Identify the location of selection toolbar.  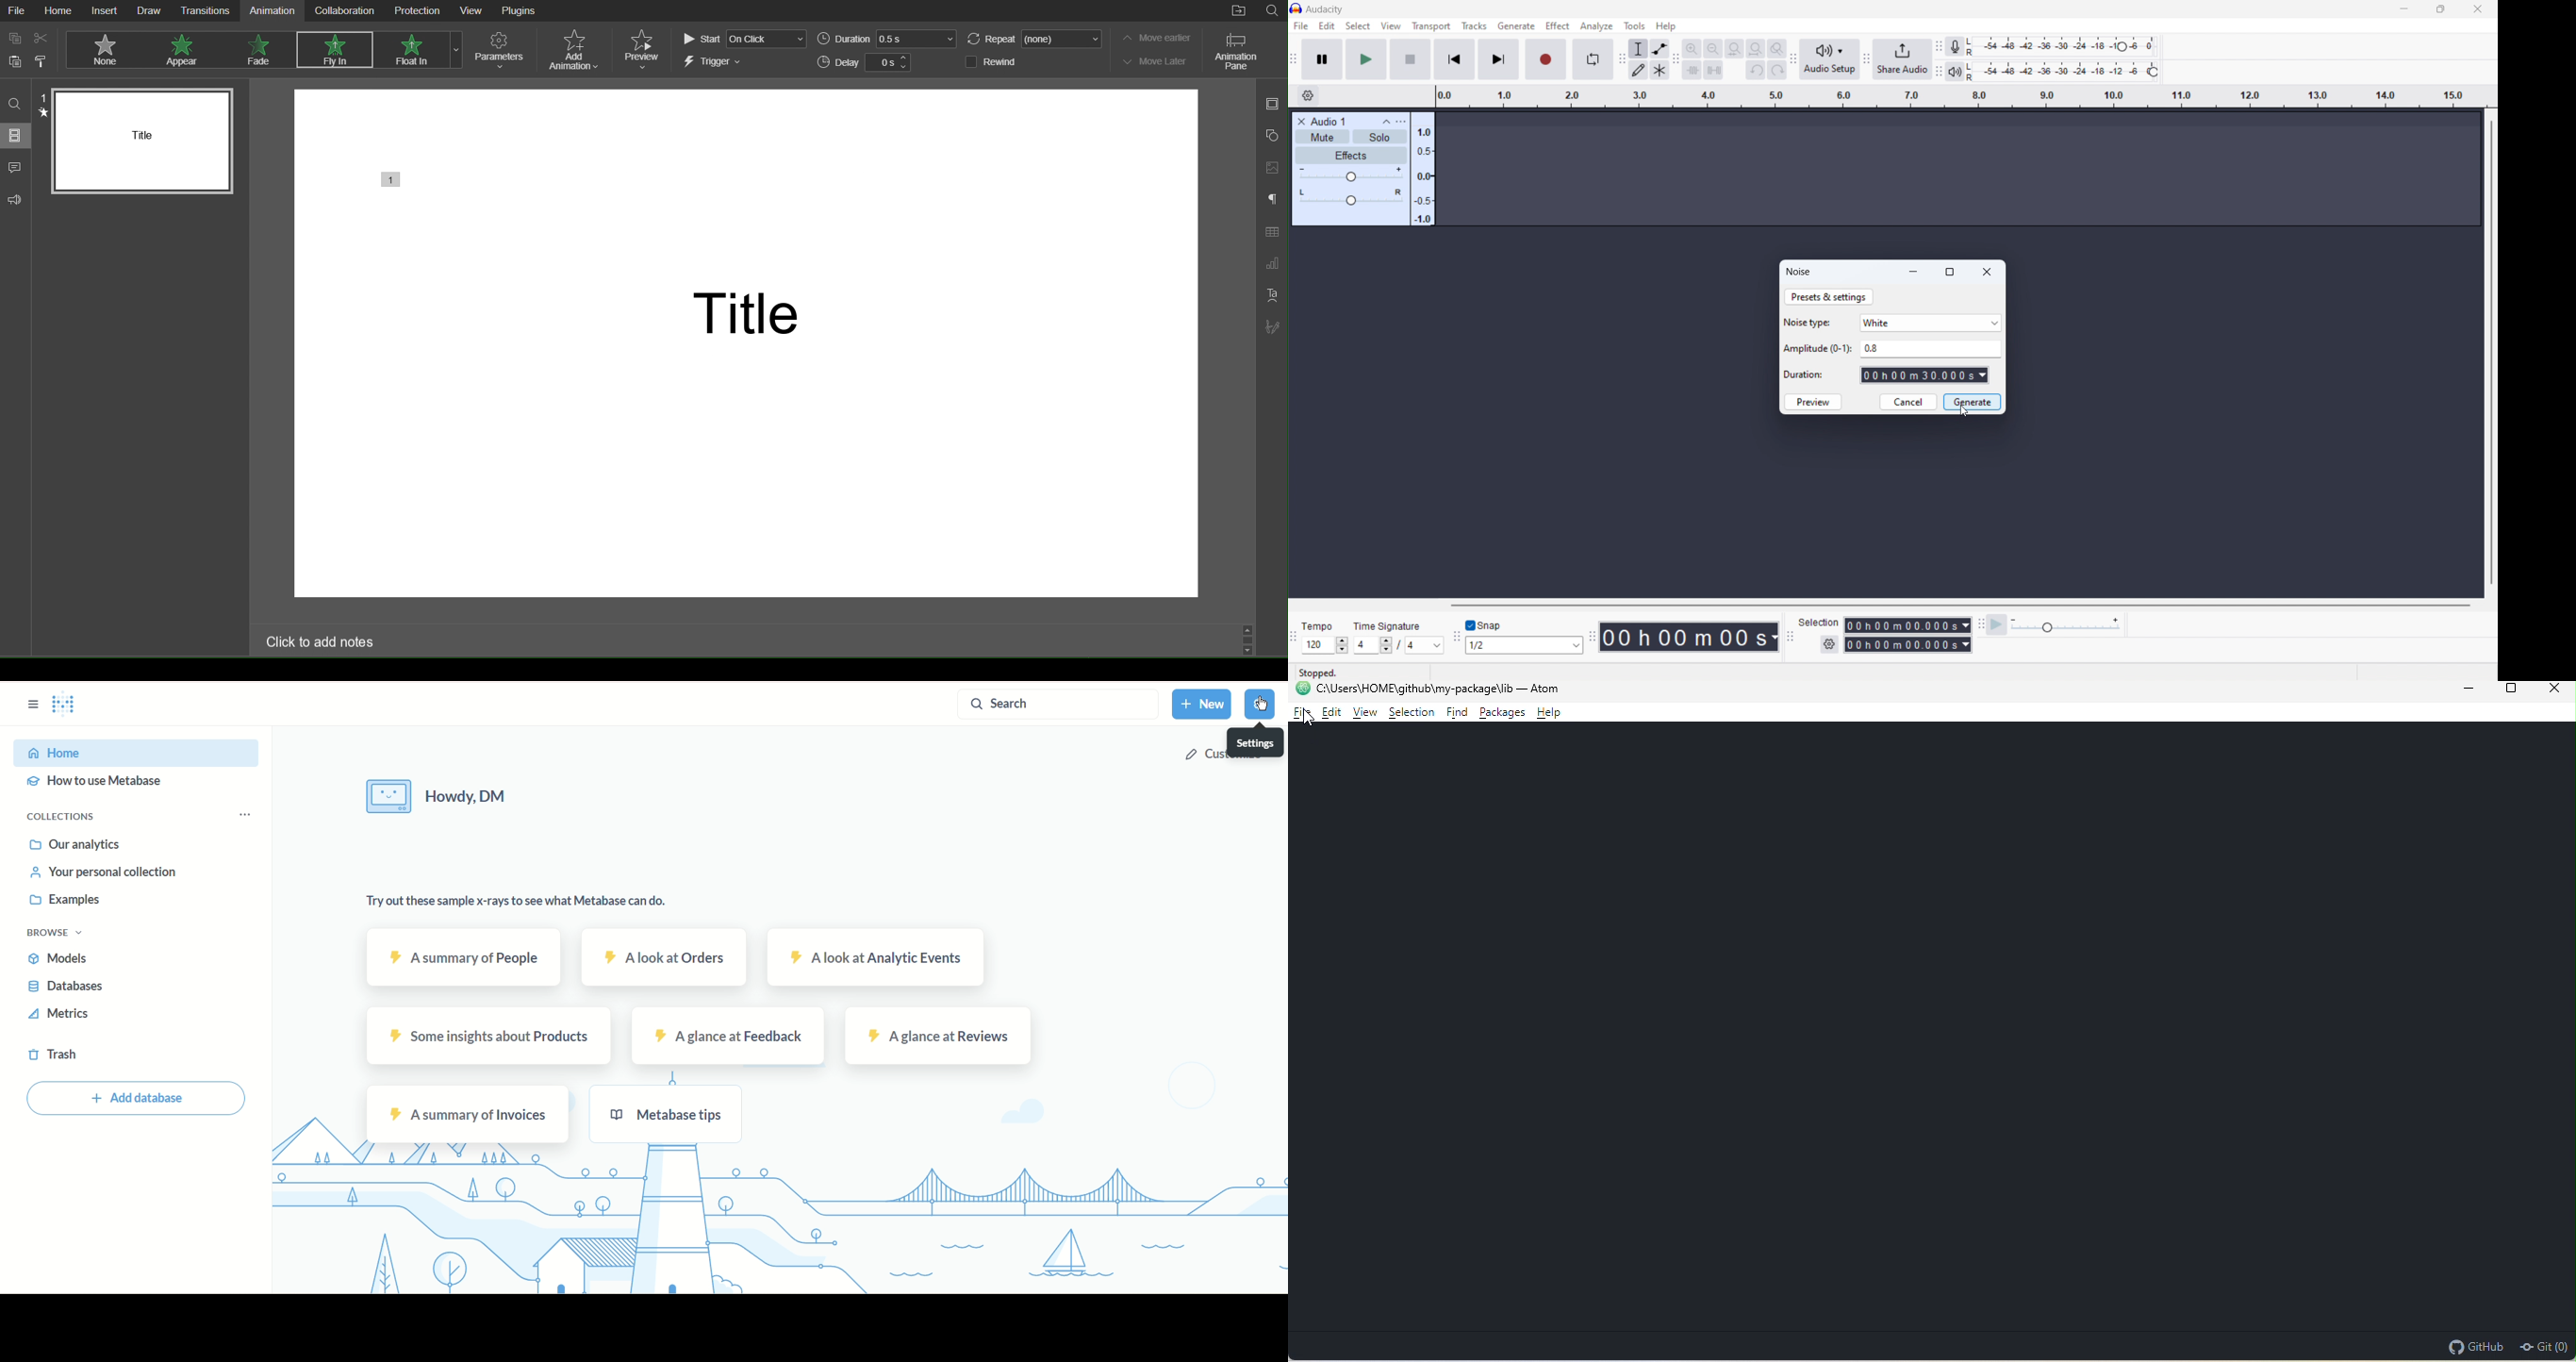
(1790, 634).